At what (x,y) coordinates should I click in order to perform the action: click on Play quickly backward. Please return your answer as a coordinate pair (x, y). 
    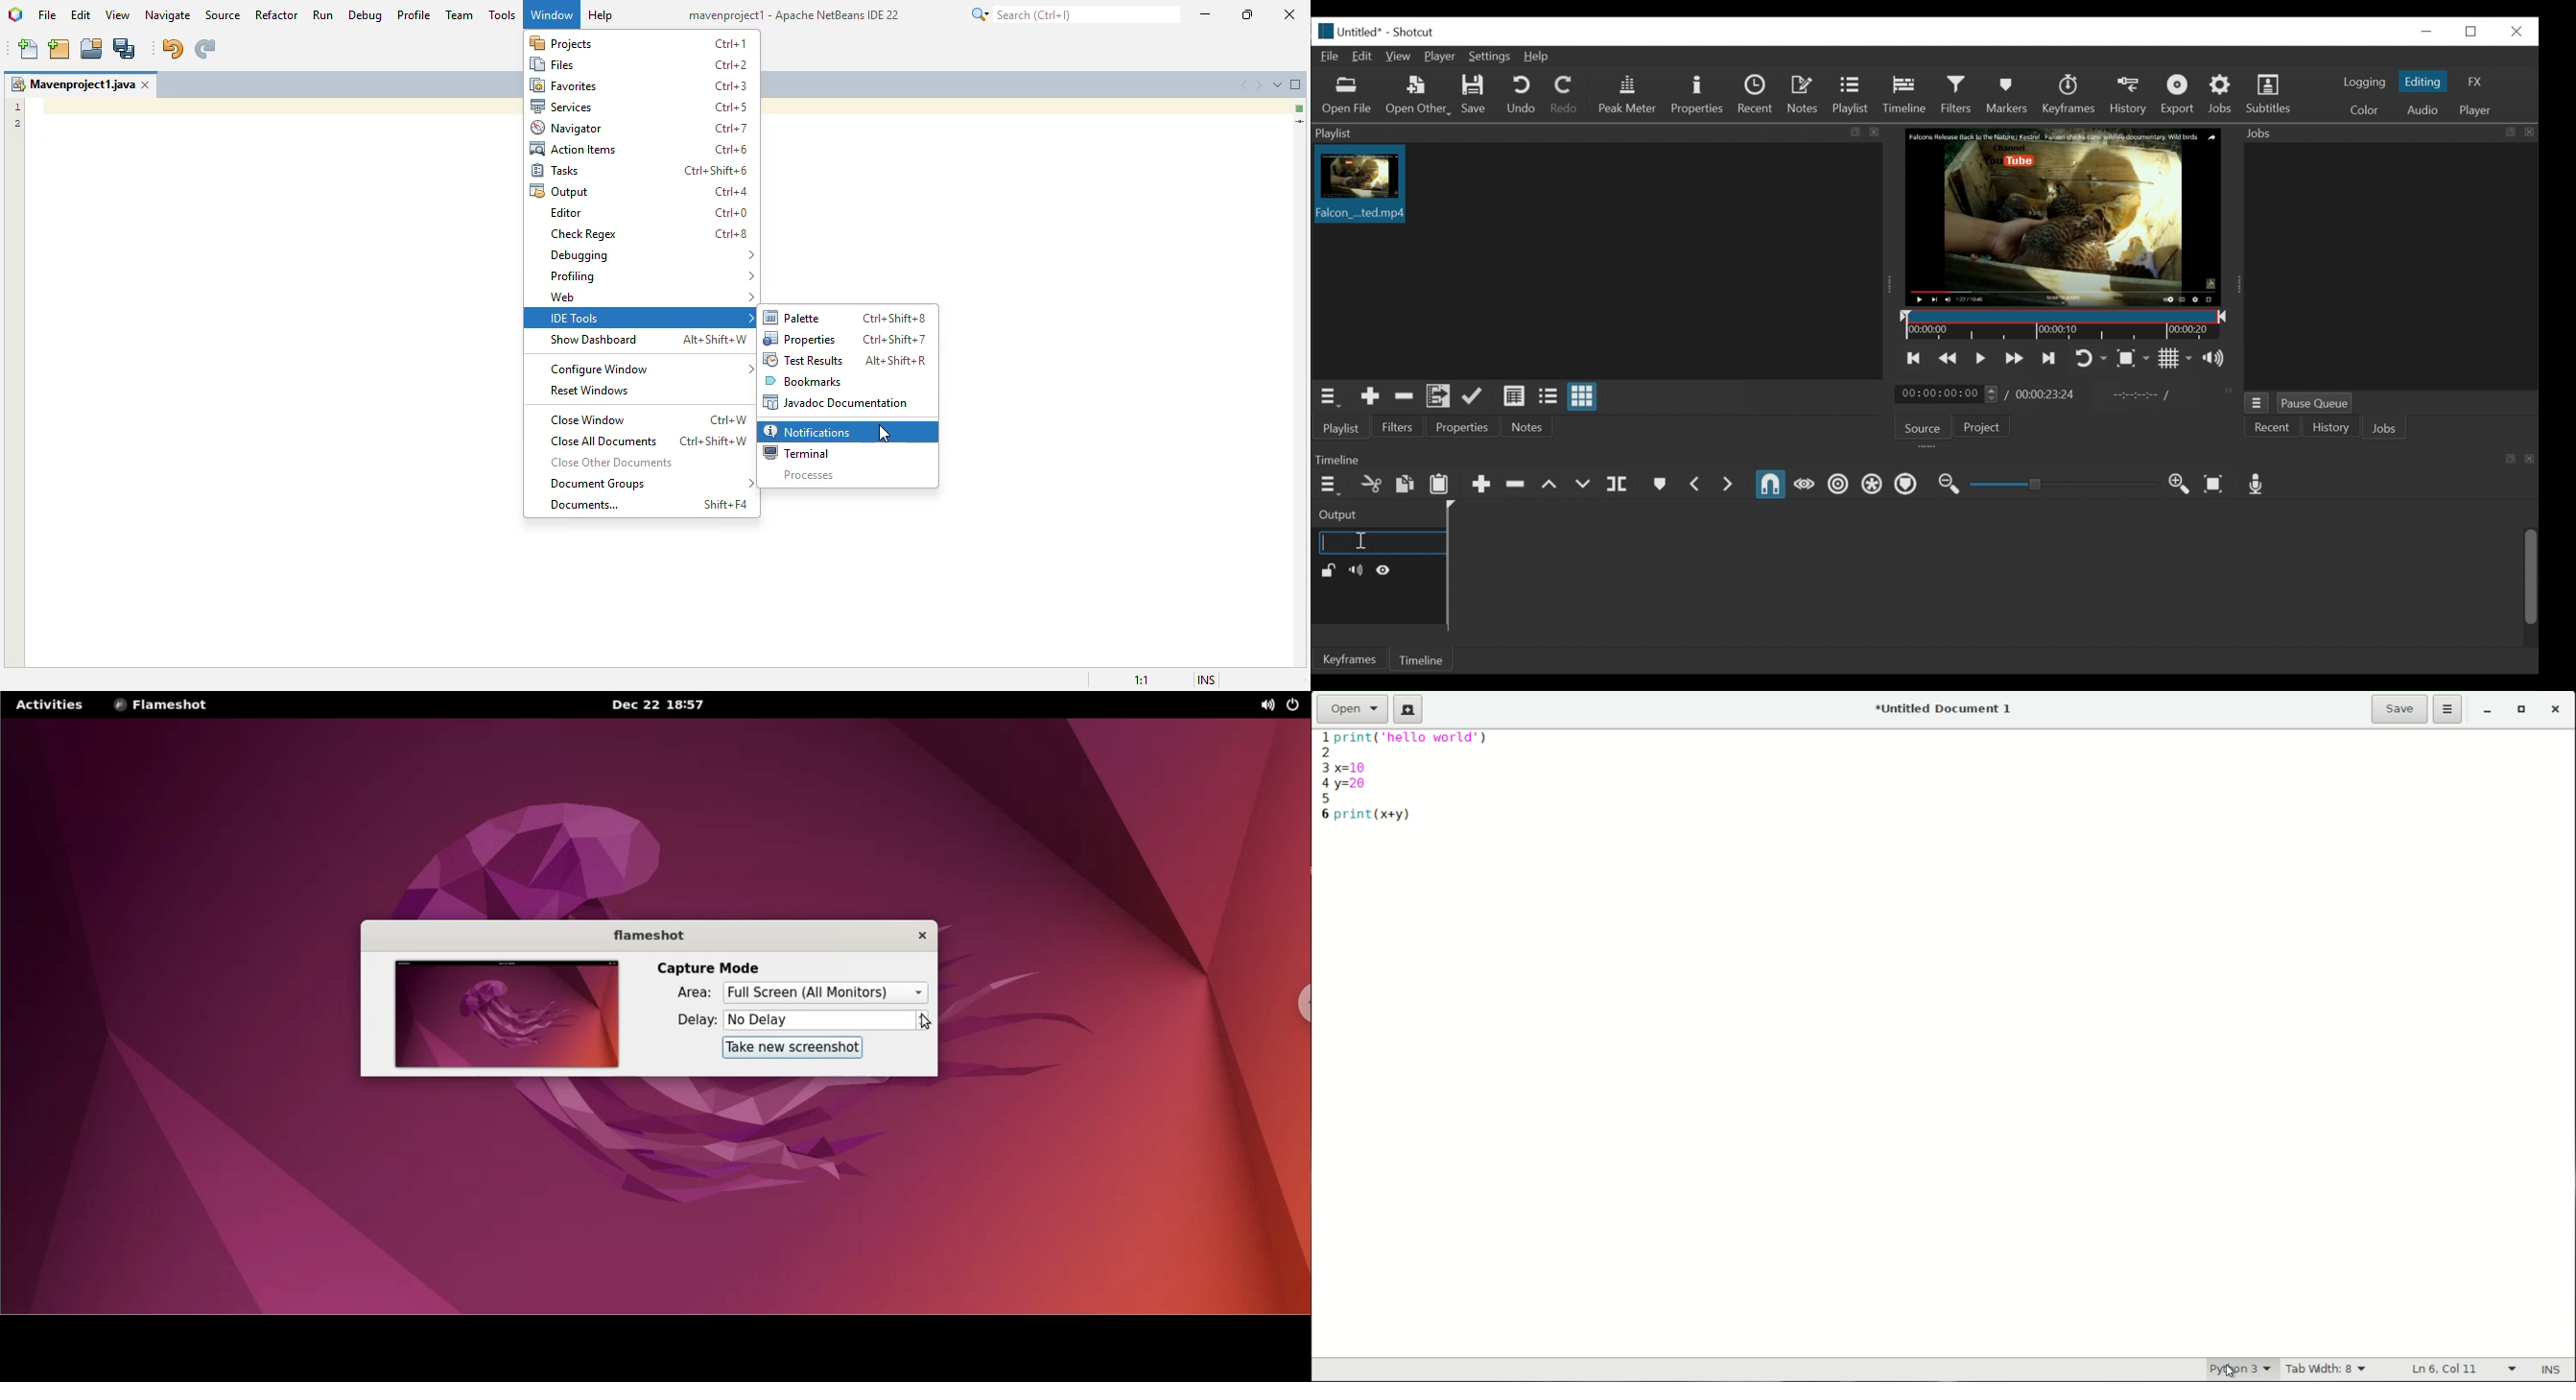
    Looking at the image, I should click on (1949, 358).